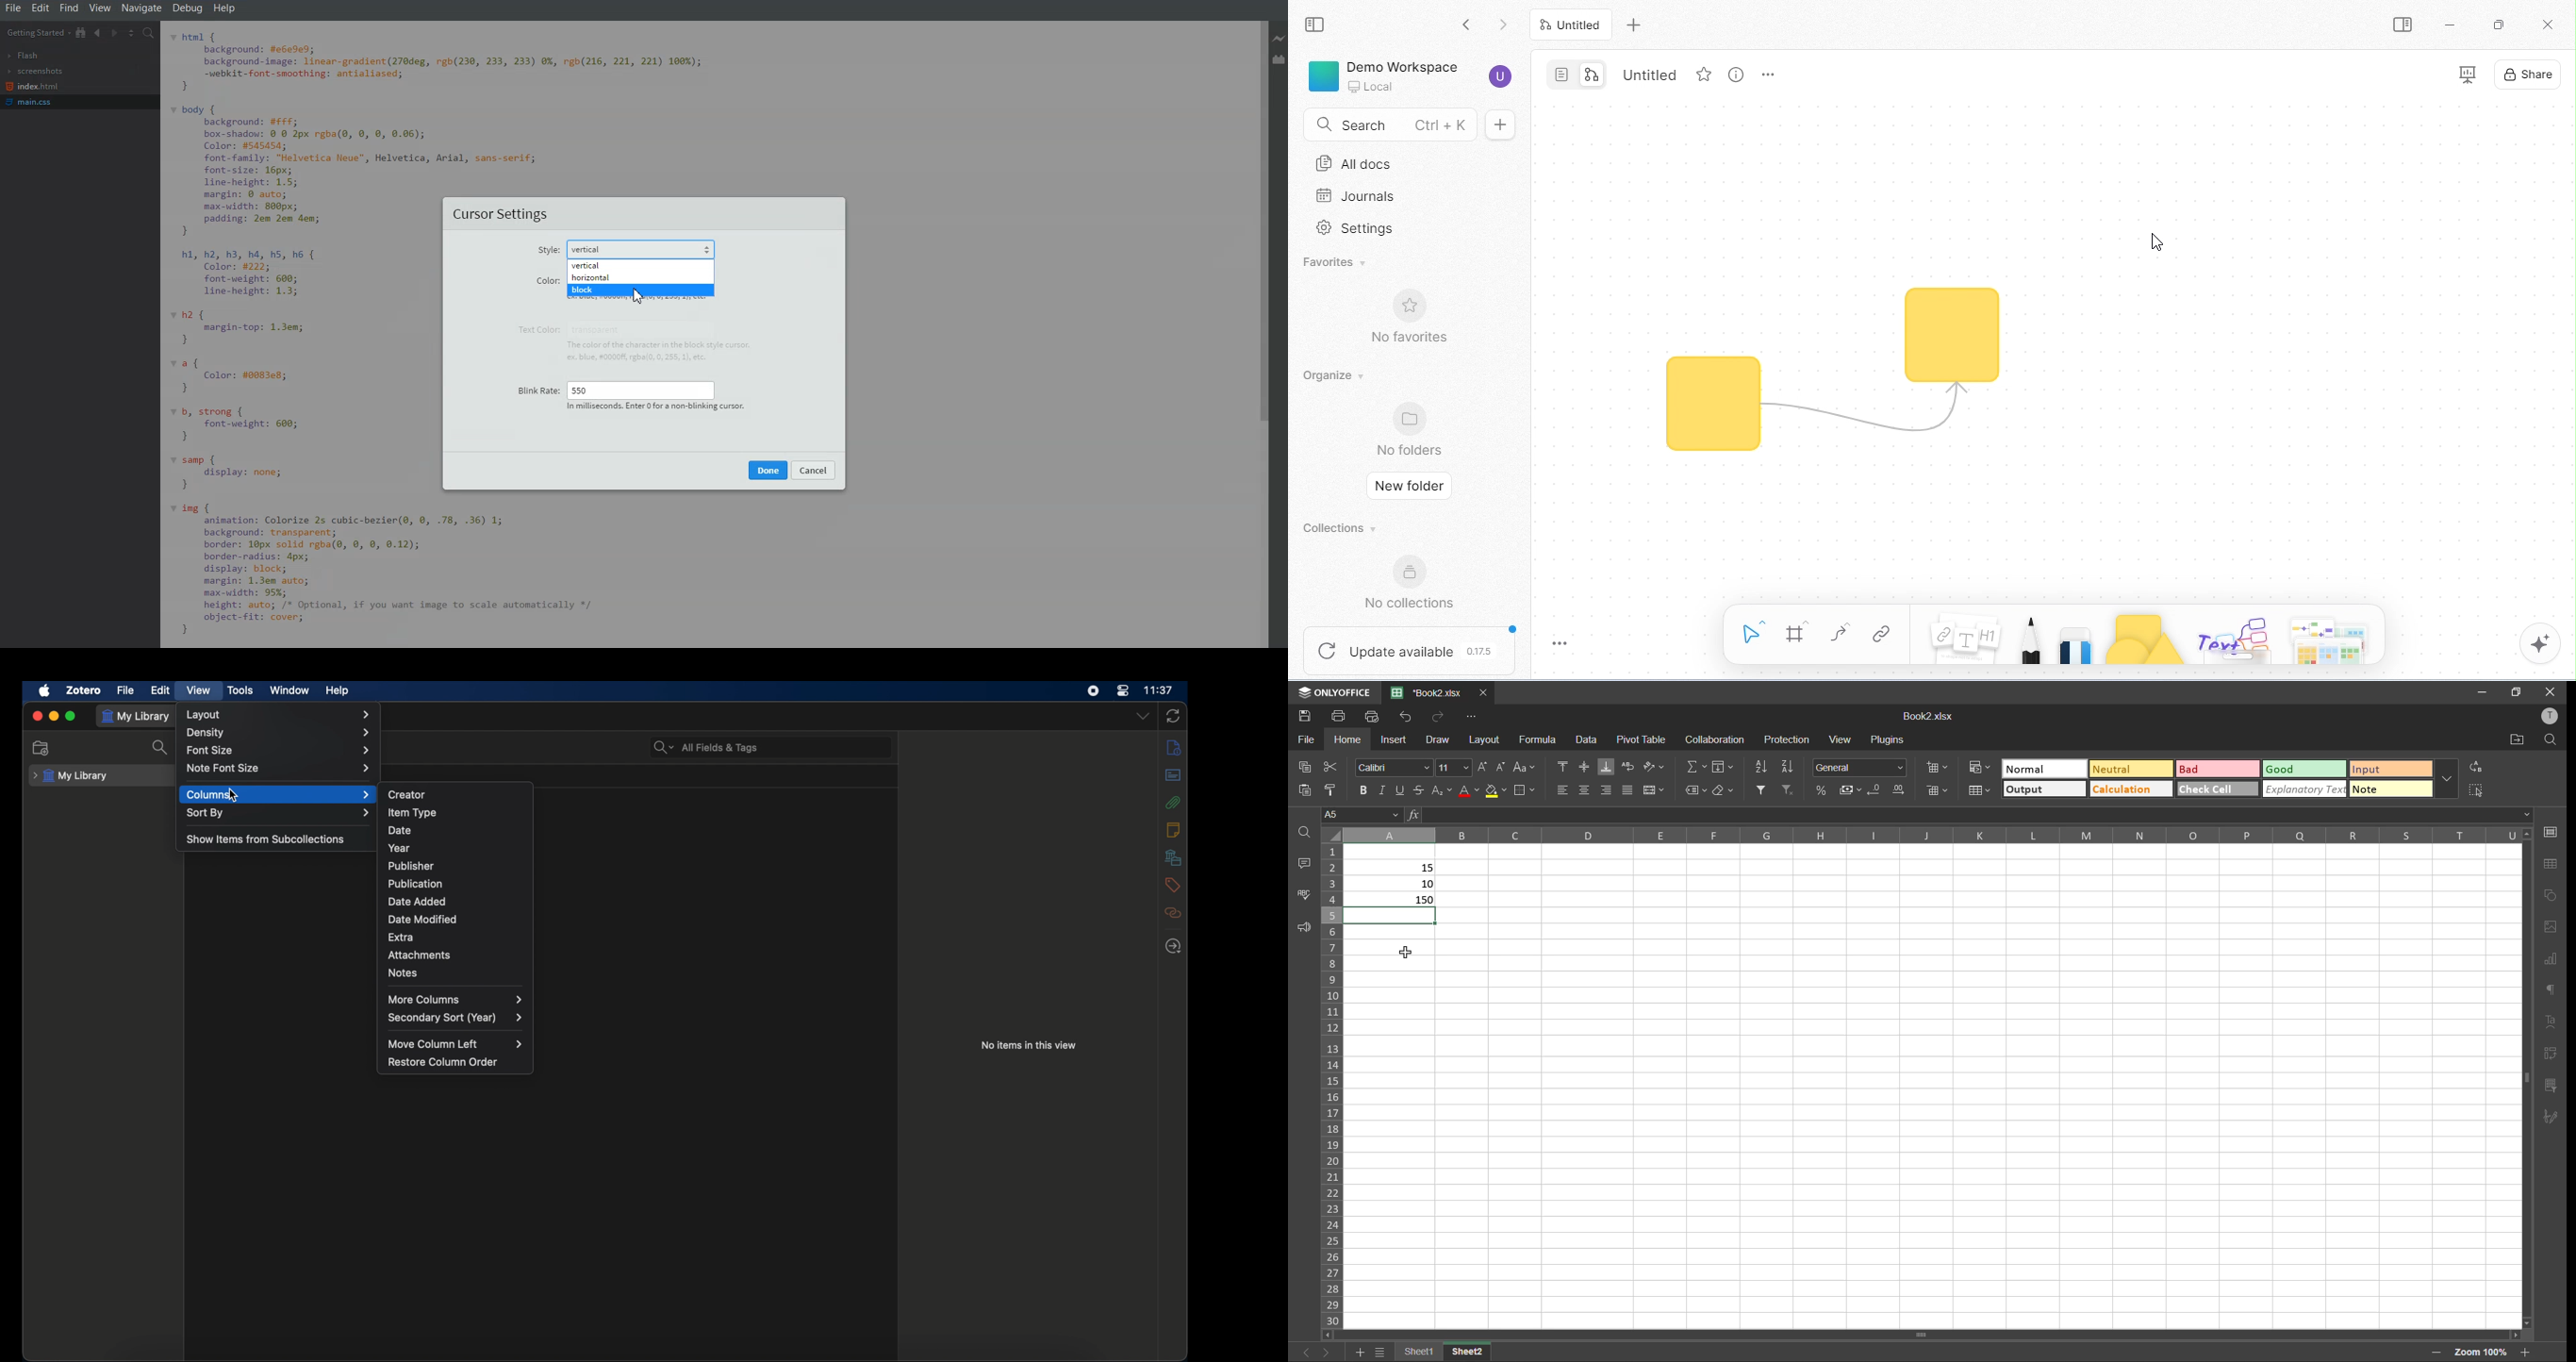 The image size is (2576, 1372). What do you see at coordinates (280, 714) in the screenshot?
I see `layout` at bounding box center [280, 714].